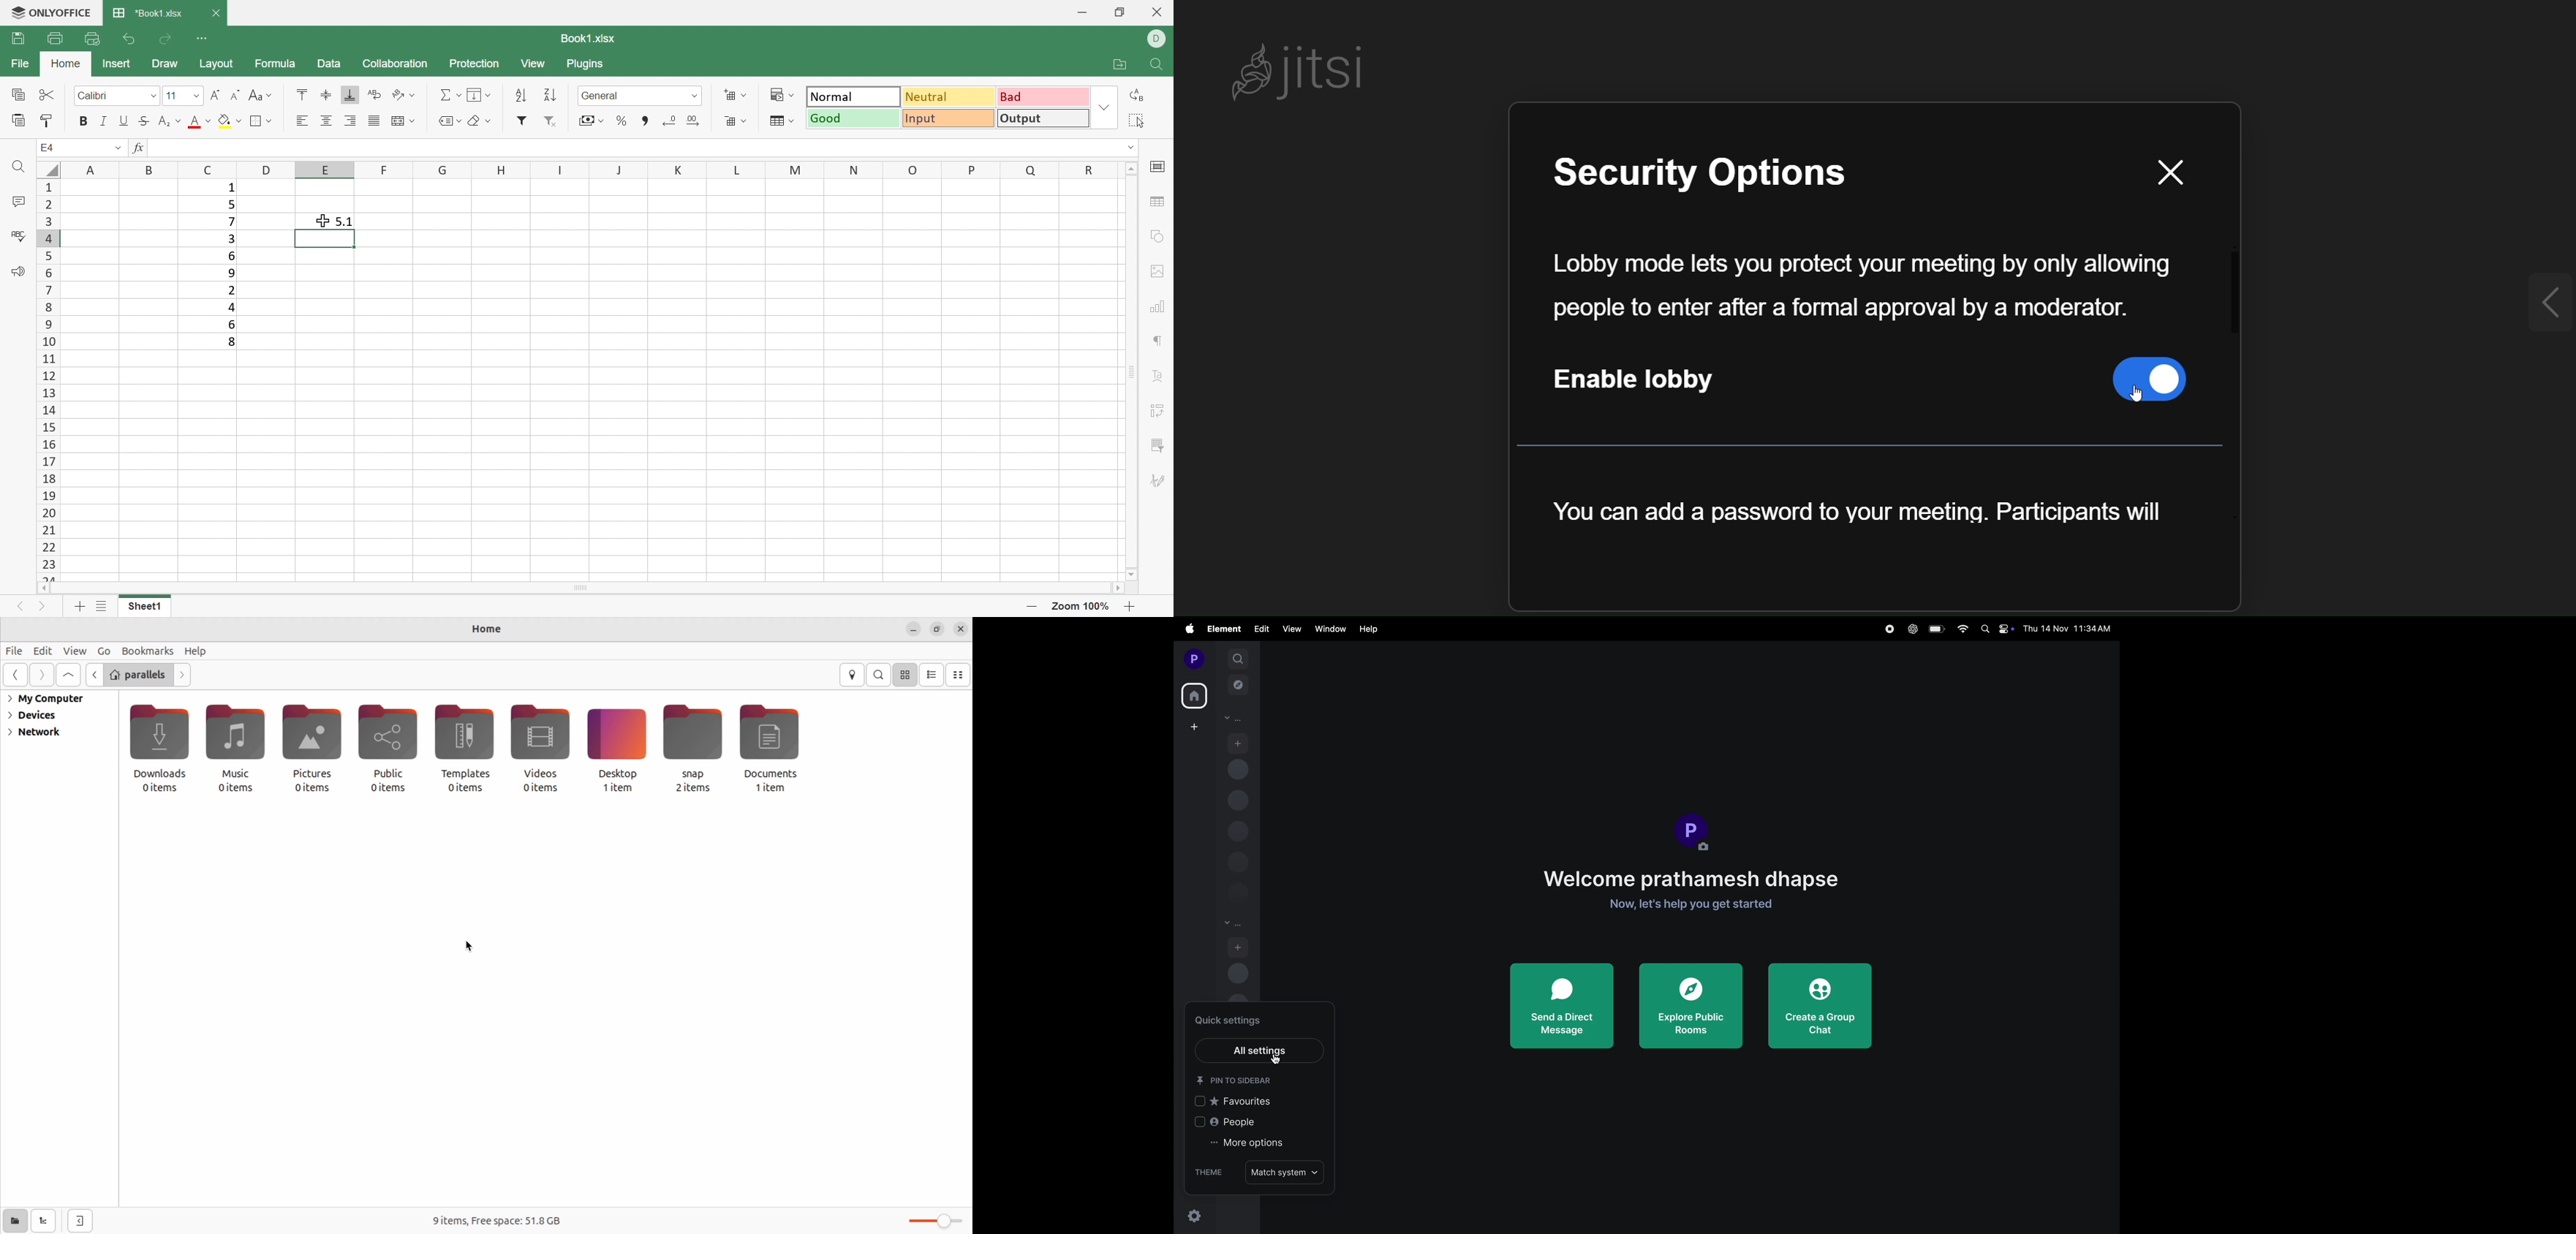 Image resolution: width=2576 pixels, height=1260 pixels. Describe the element at coordinates (1159, 65) in the screenshot. I see `Find` at that location.